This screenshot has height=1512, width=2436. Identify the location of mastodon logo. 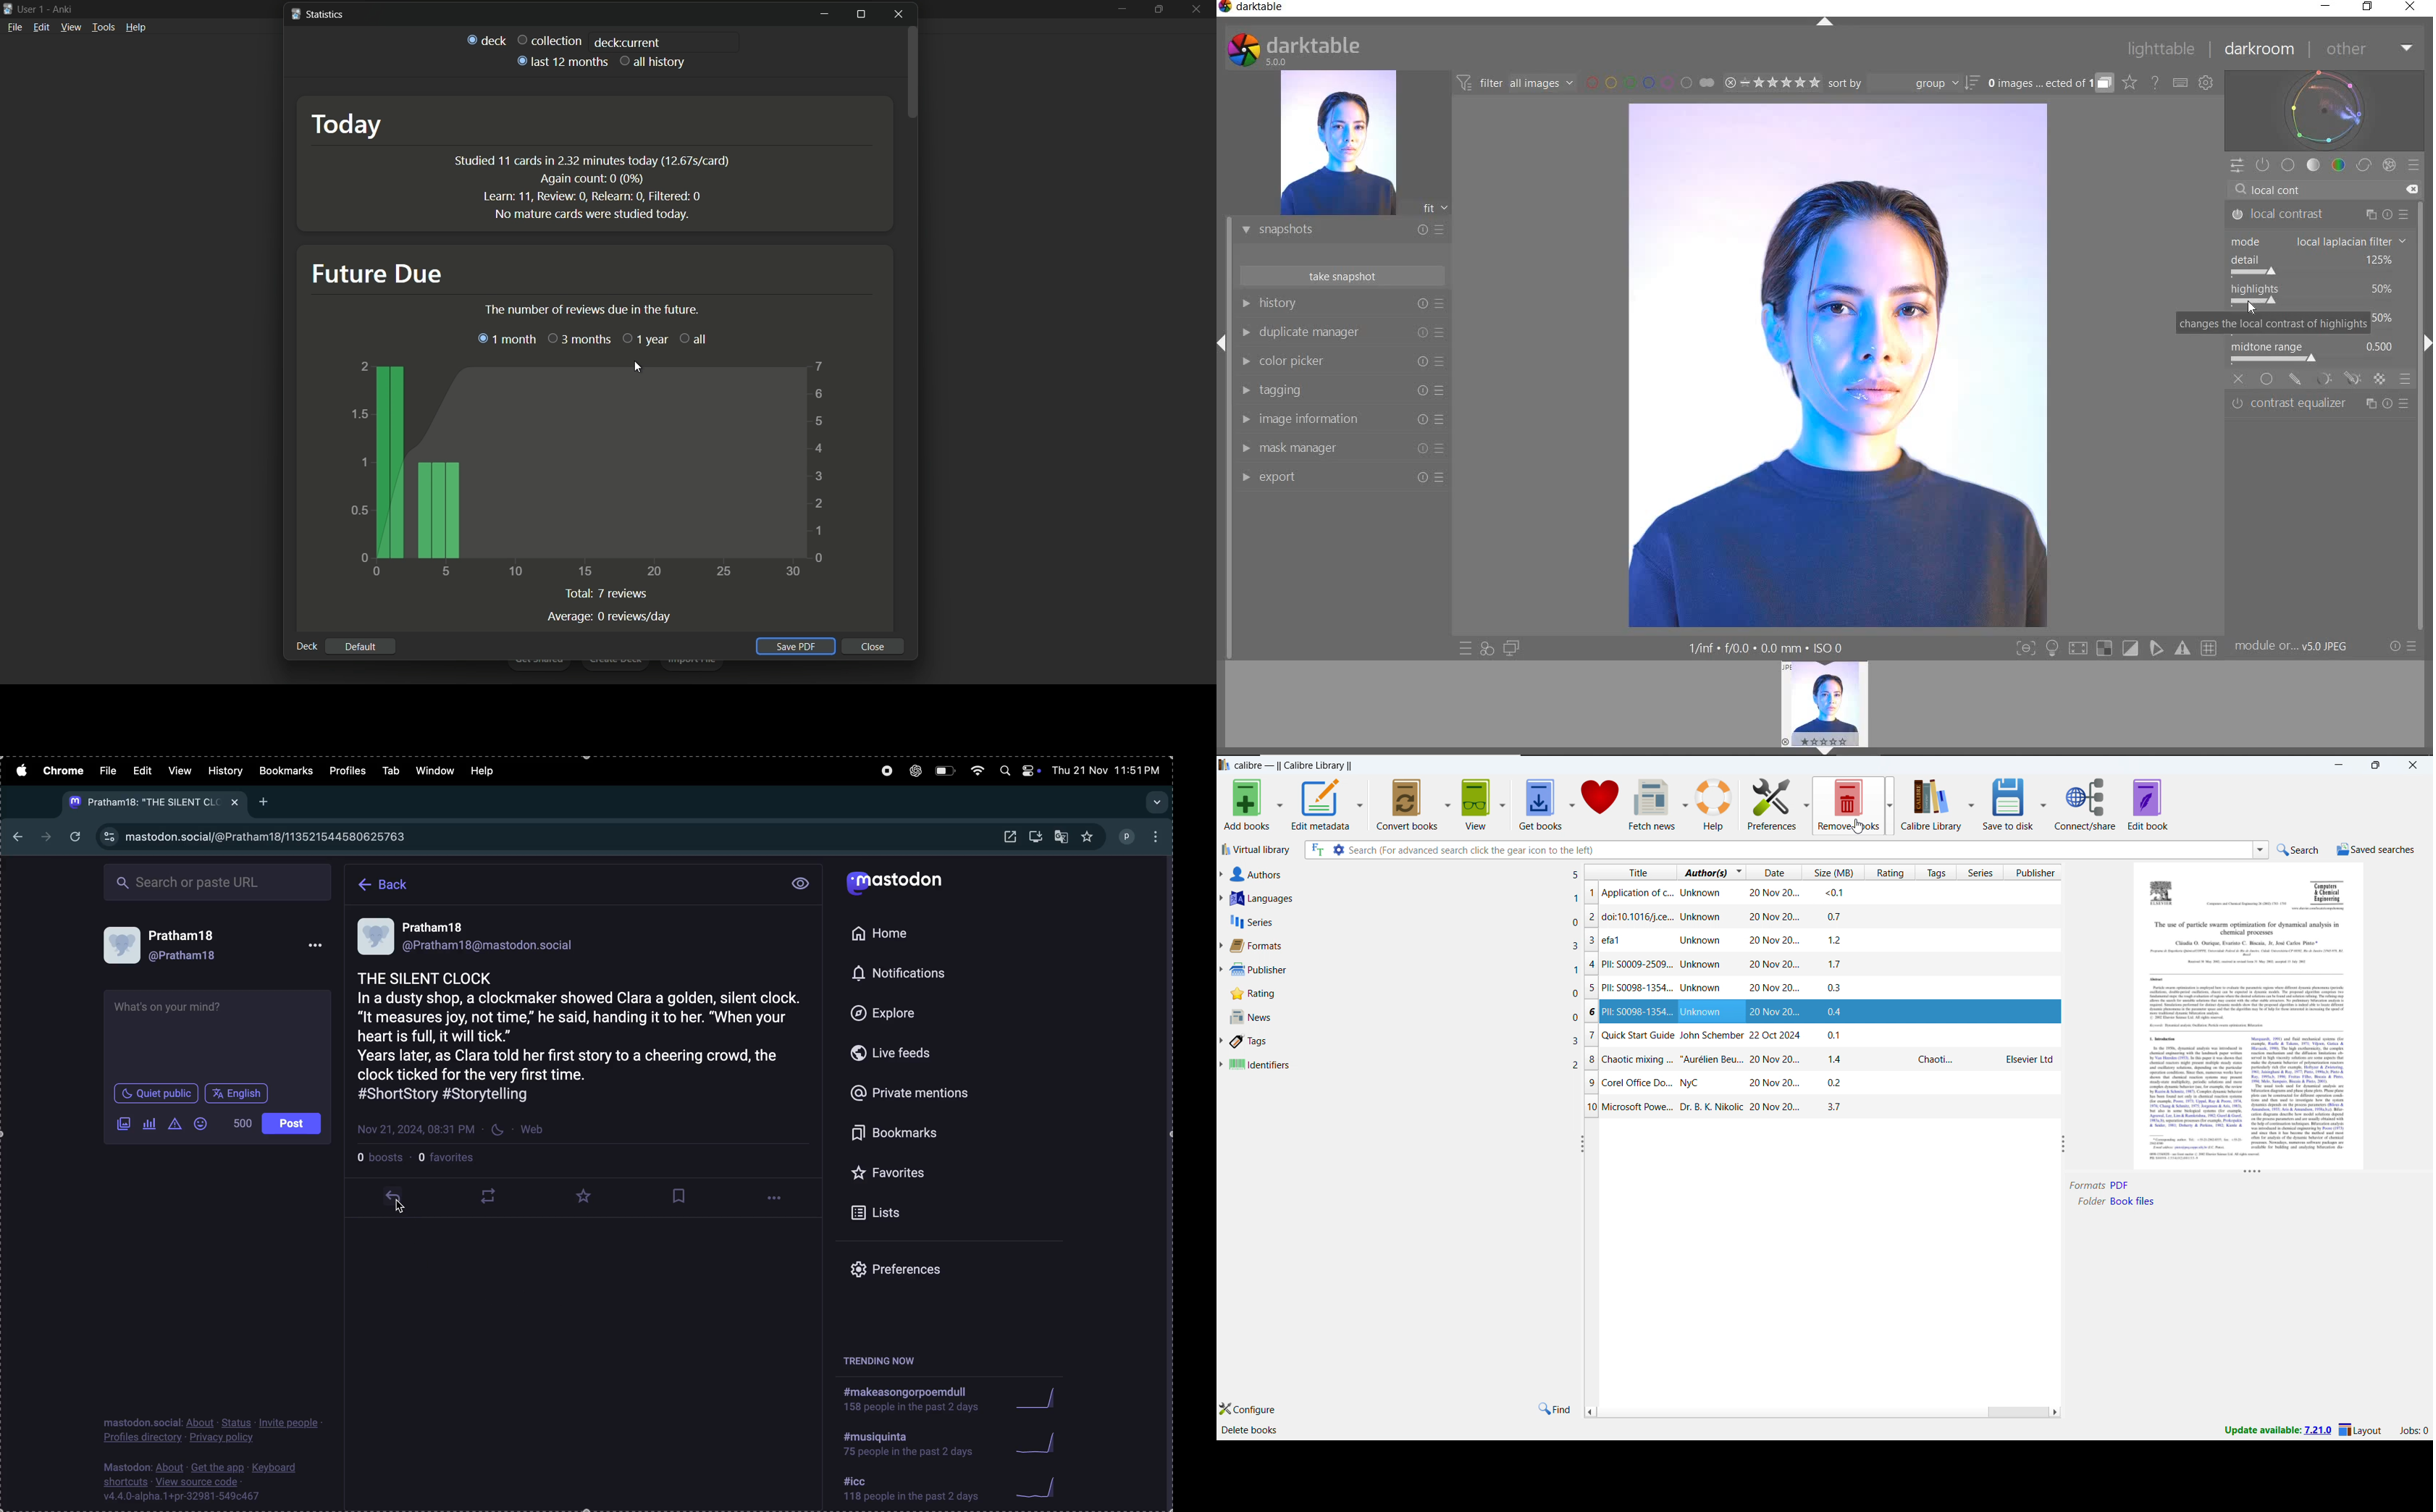
(907, 885).